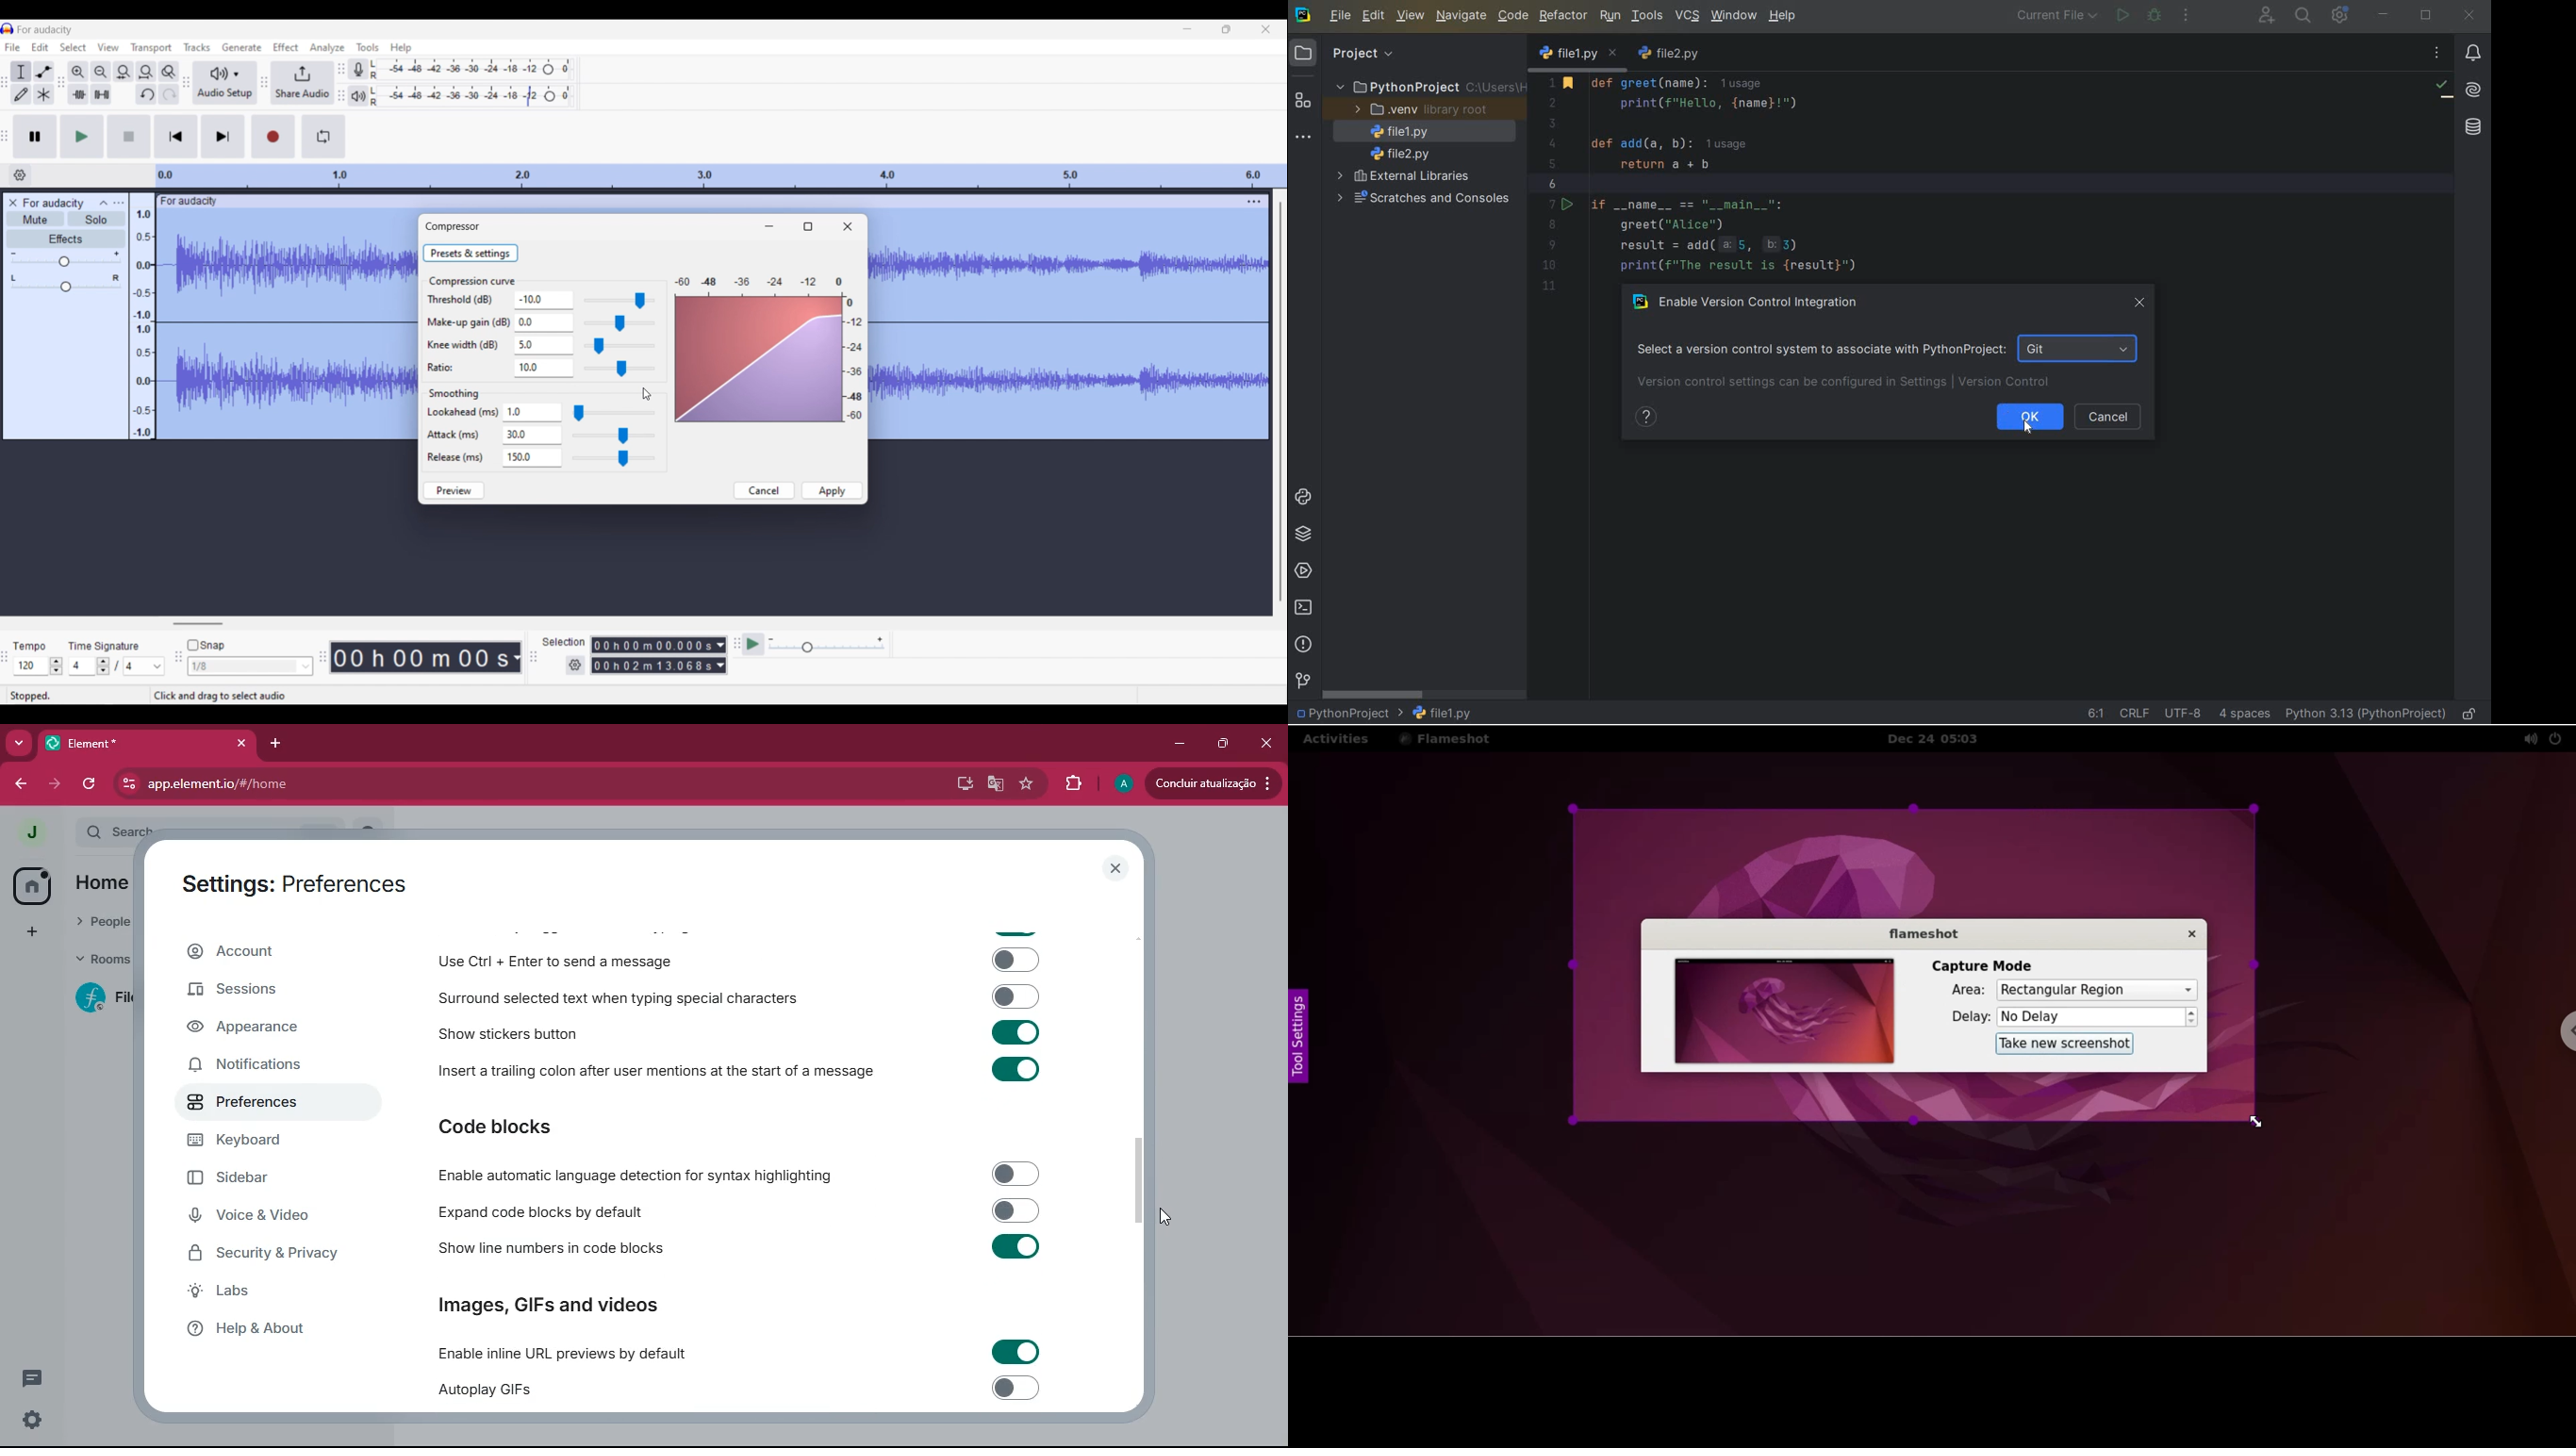  I want to click on back, so click(21, 784).